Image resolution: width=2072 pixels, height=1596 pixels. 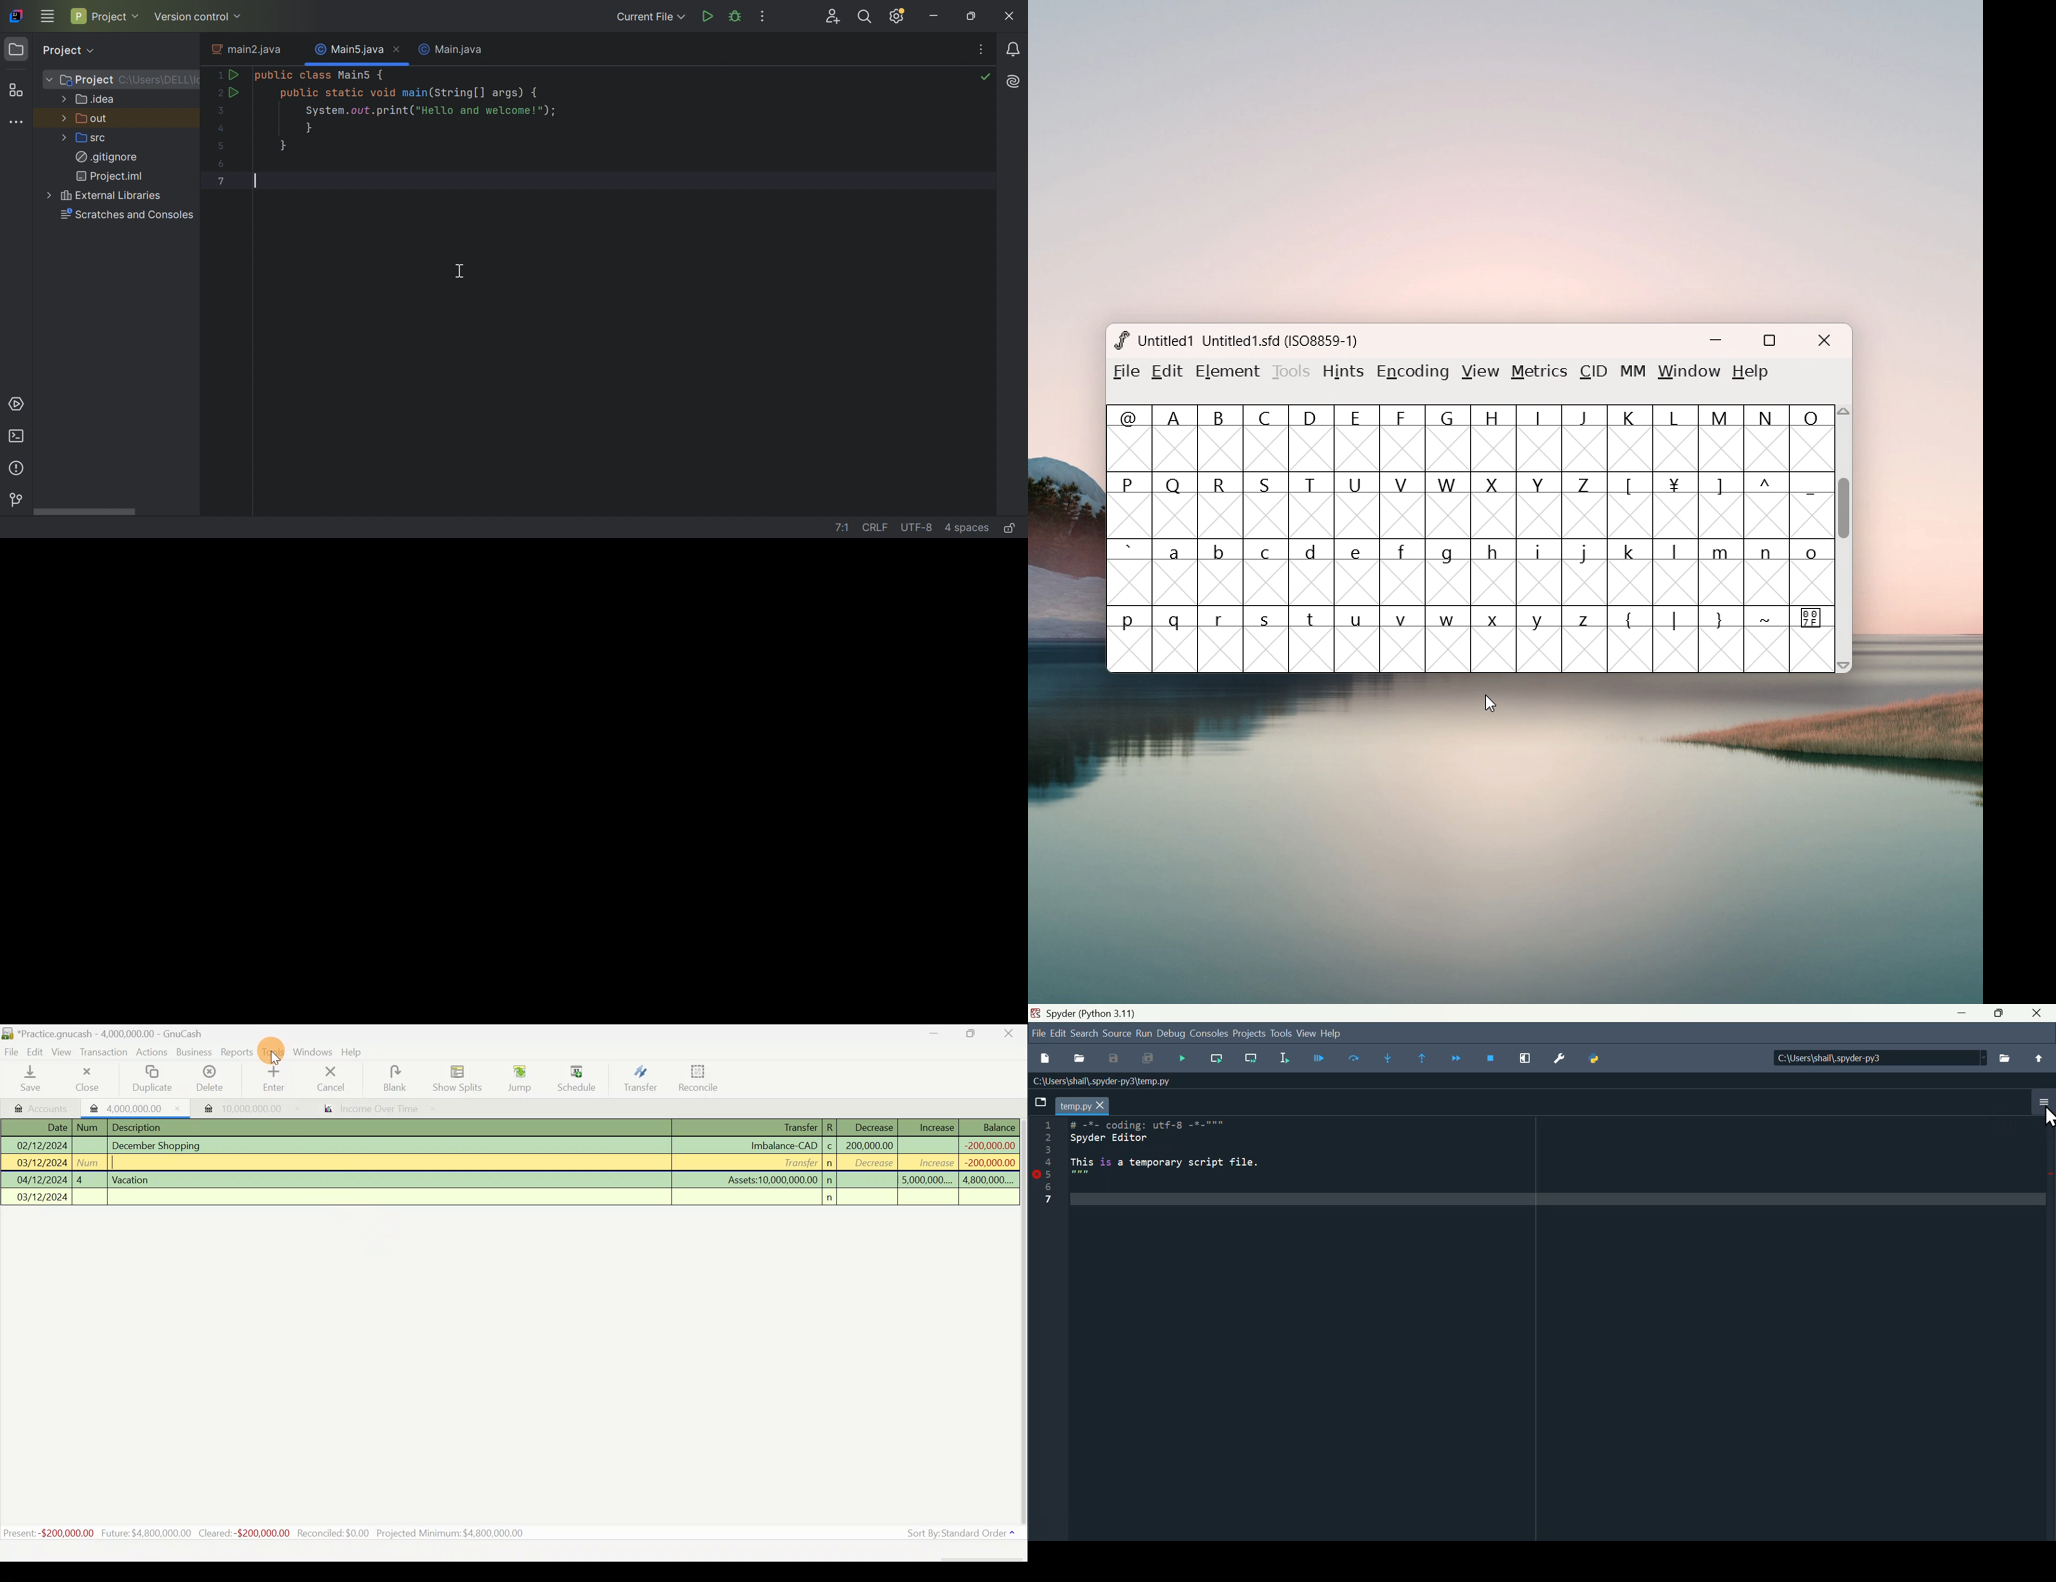 What do you see at coordinates (977, 1035) in the screenshot?
I see `Maximise` at bounding box center [977, 1035].